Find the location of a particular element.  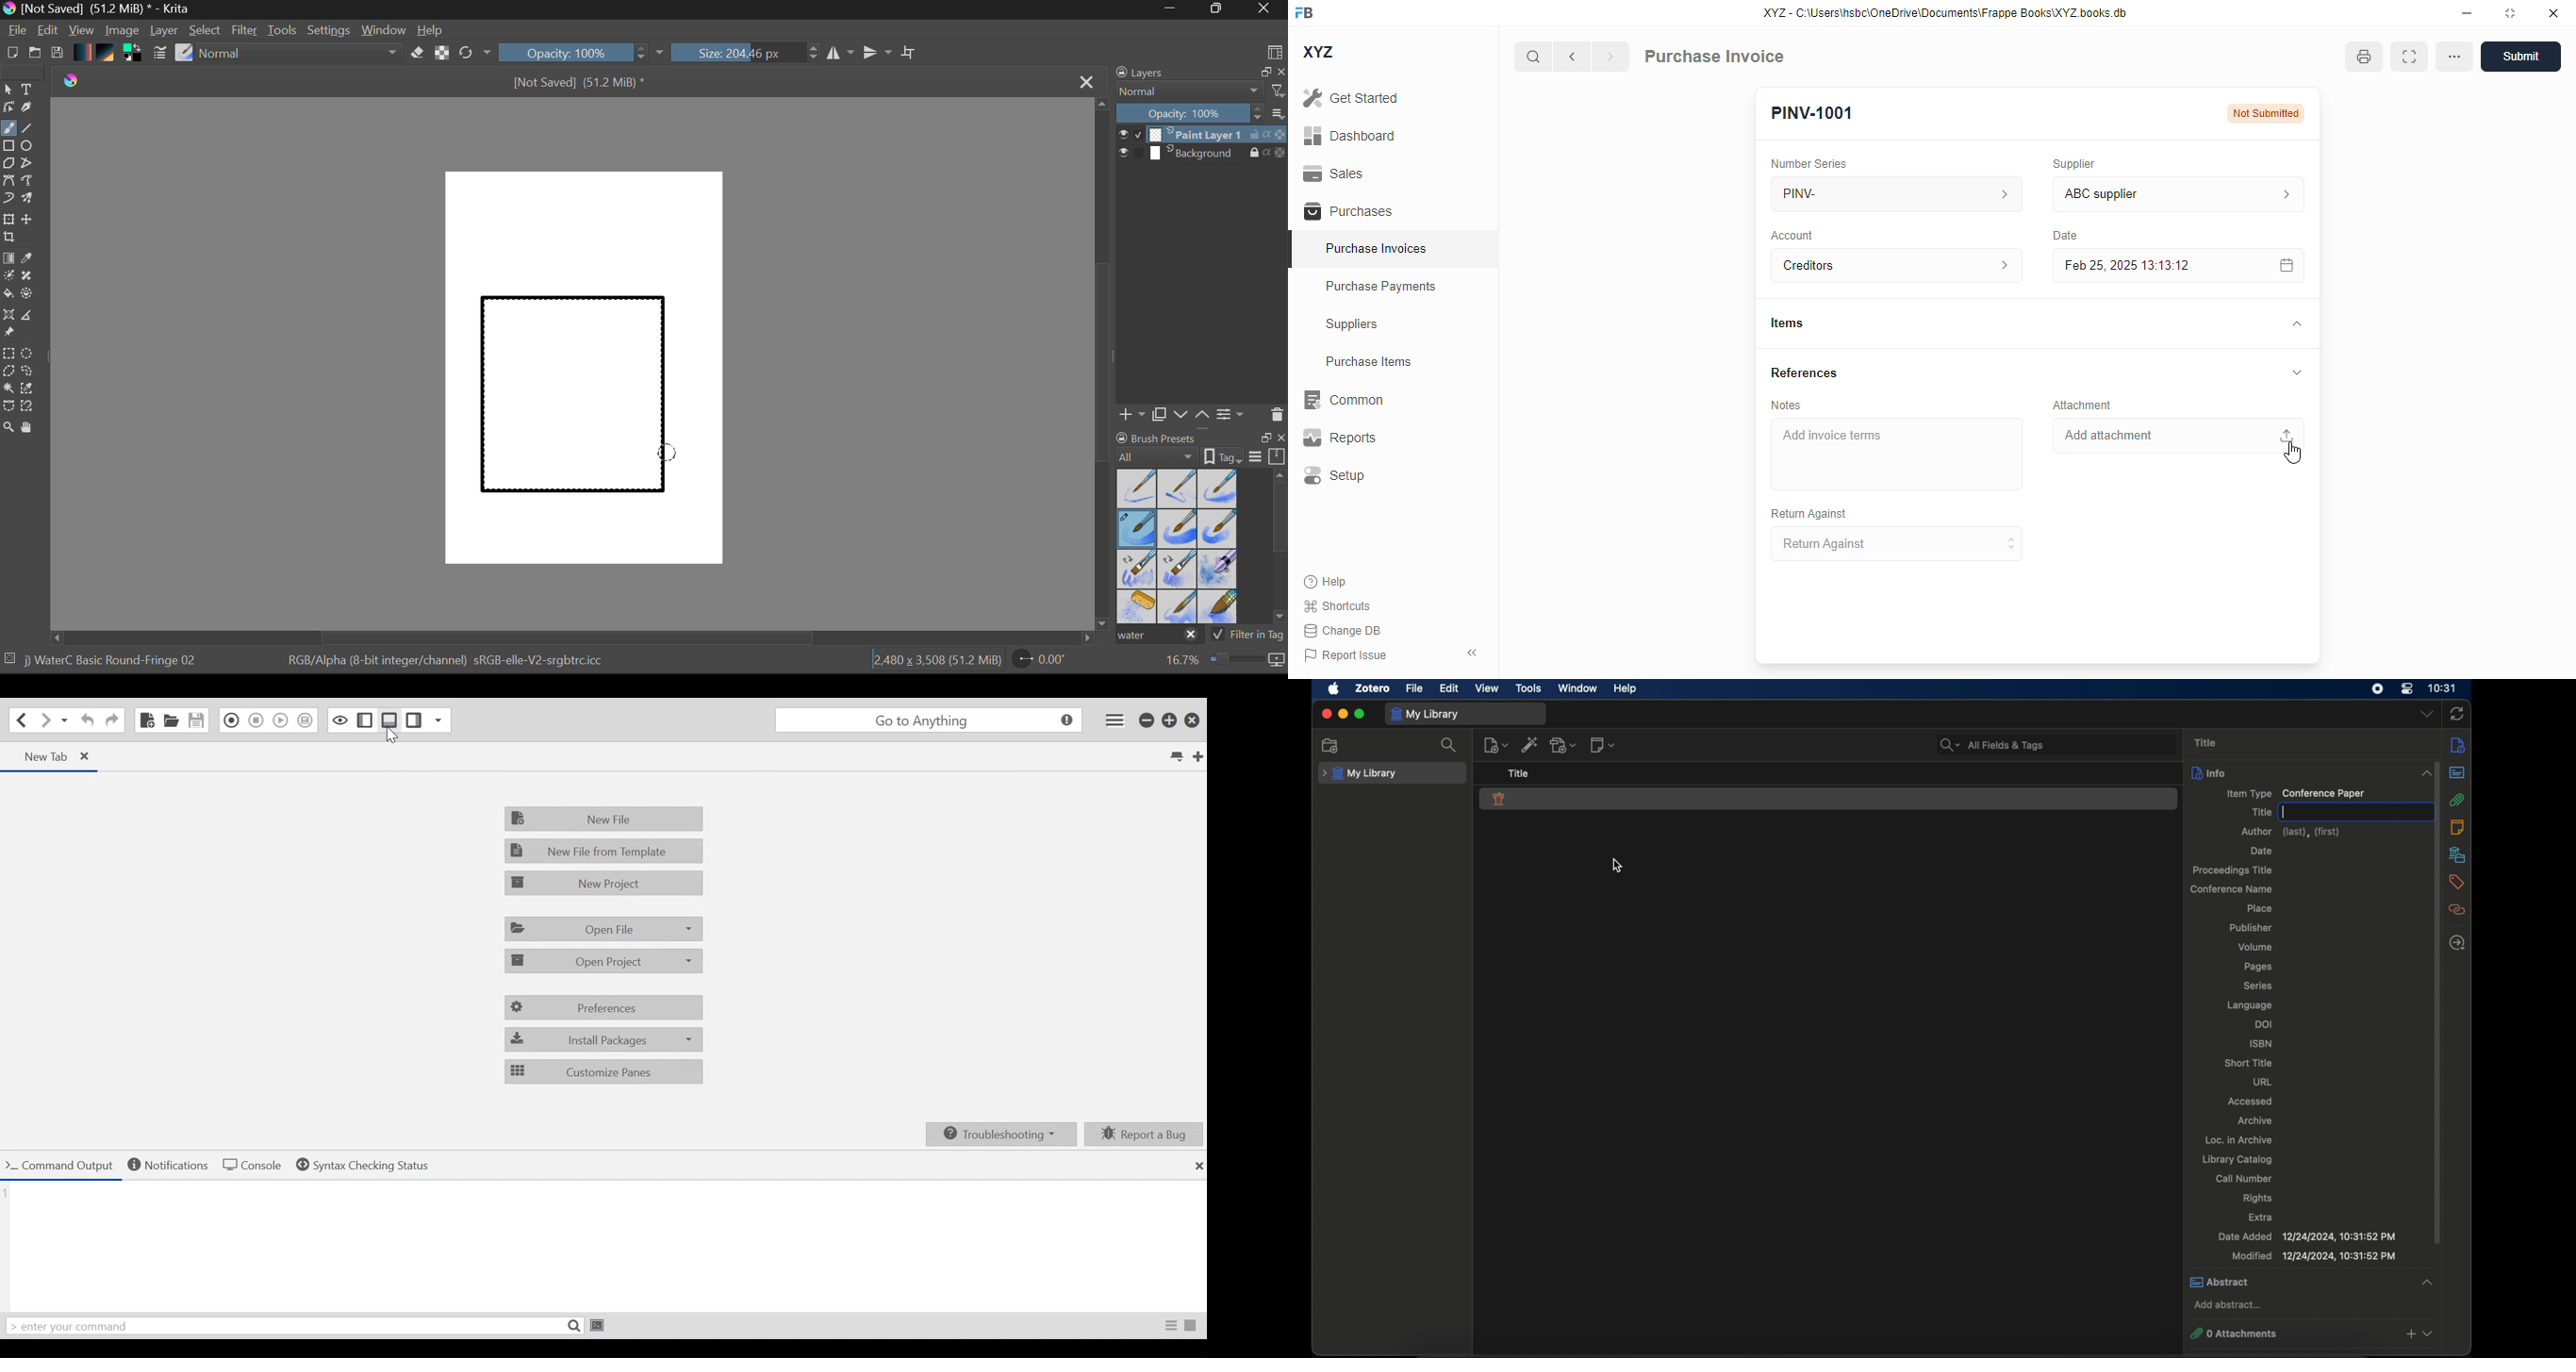

Scroll Bar is located at coordinates (573, 638).